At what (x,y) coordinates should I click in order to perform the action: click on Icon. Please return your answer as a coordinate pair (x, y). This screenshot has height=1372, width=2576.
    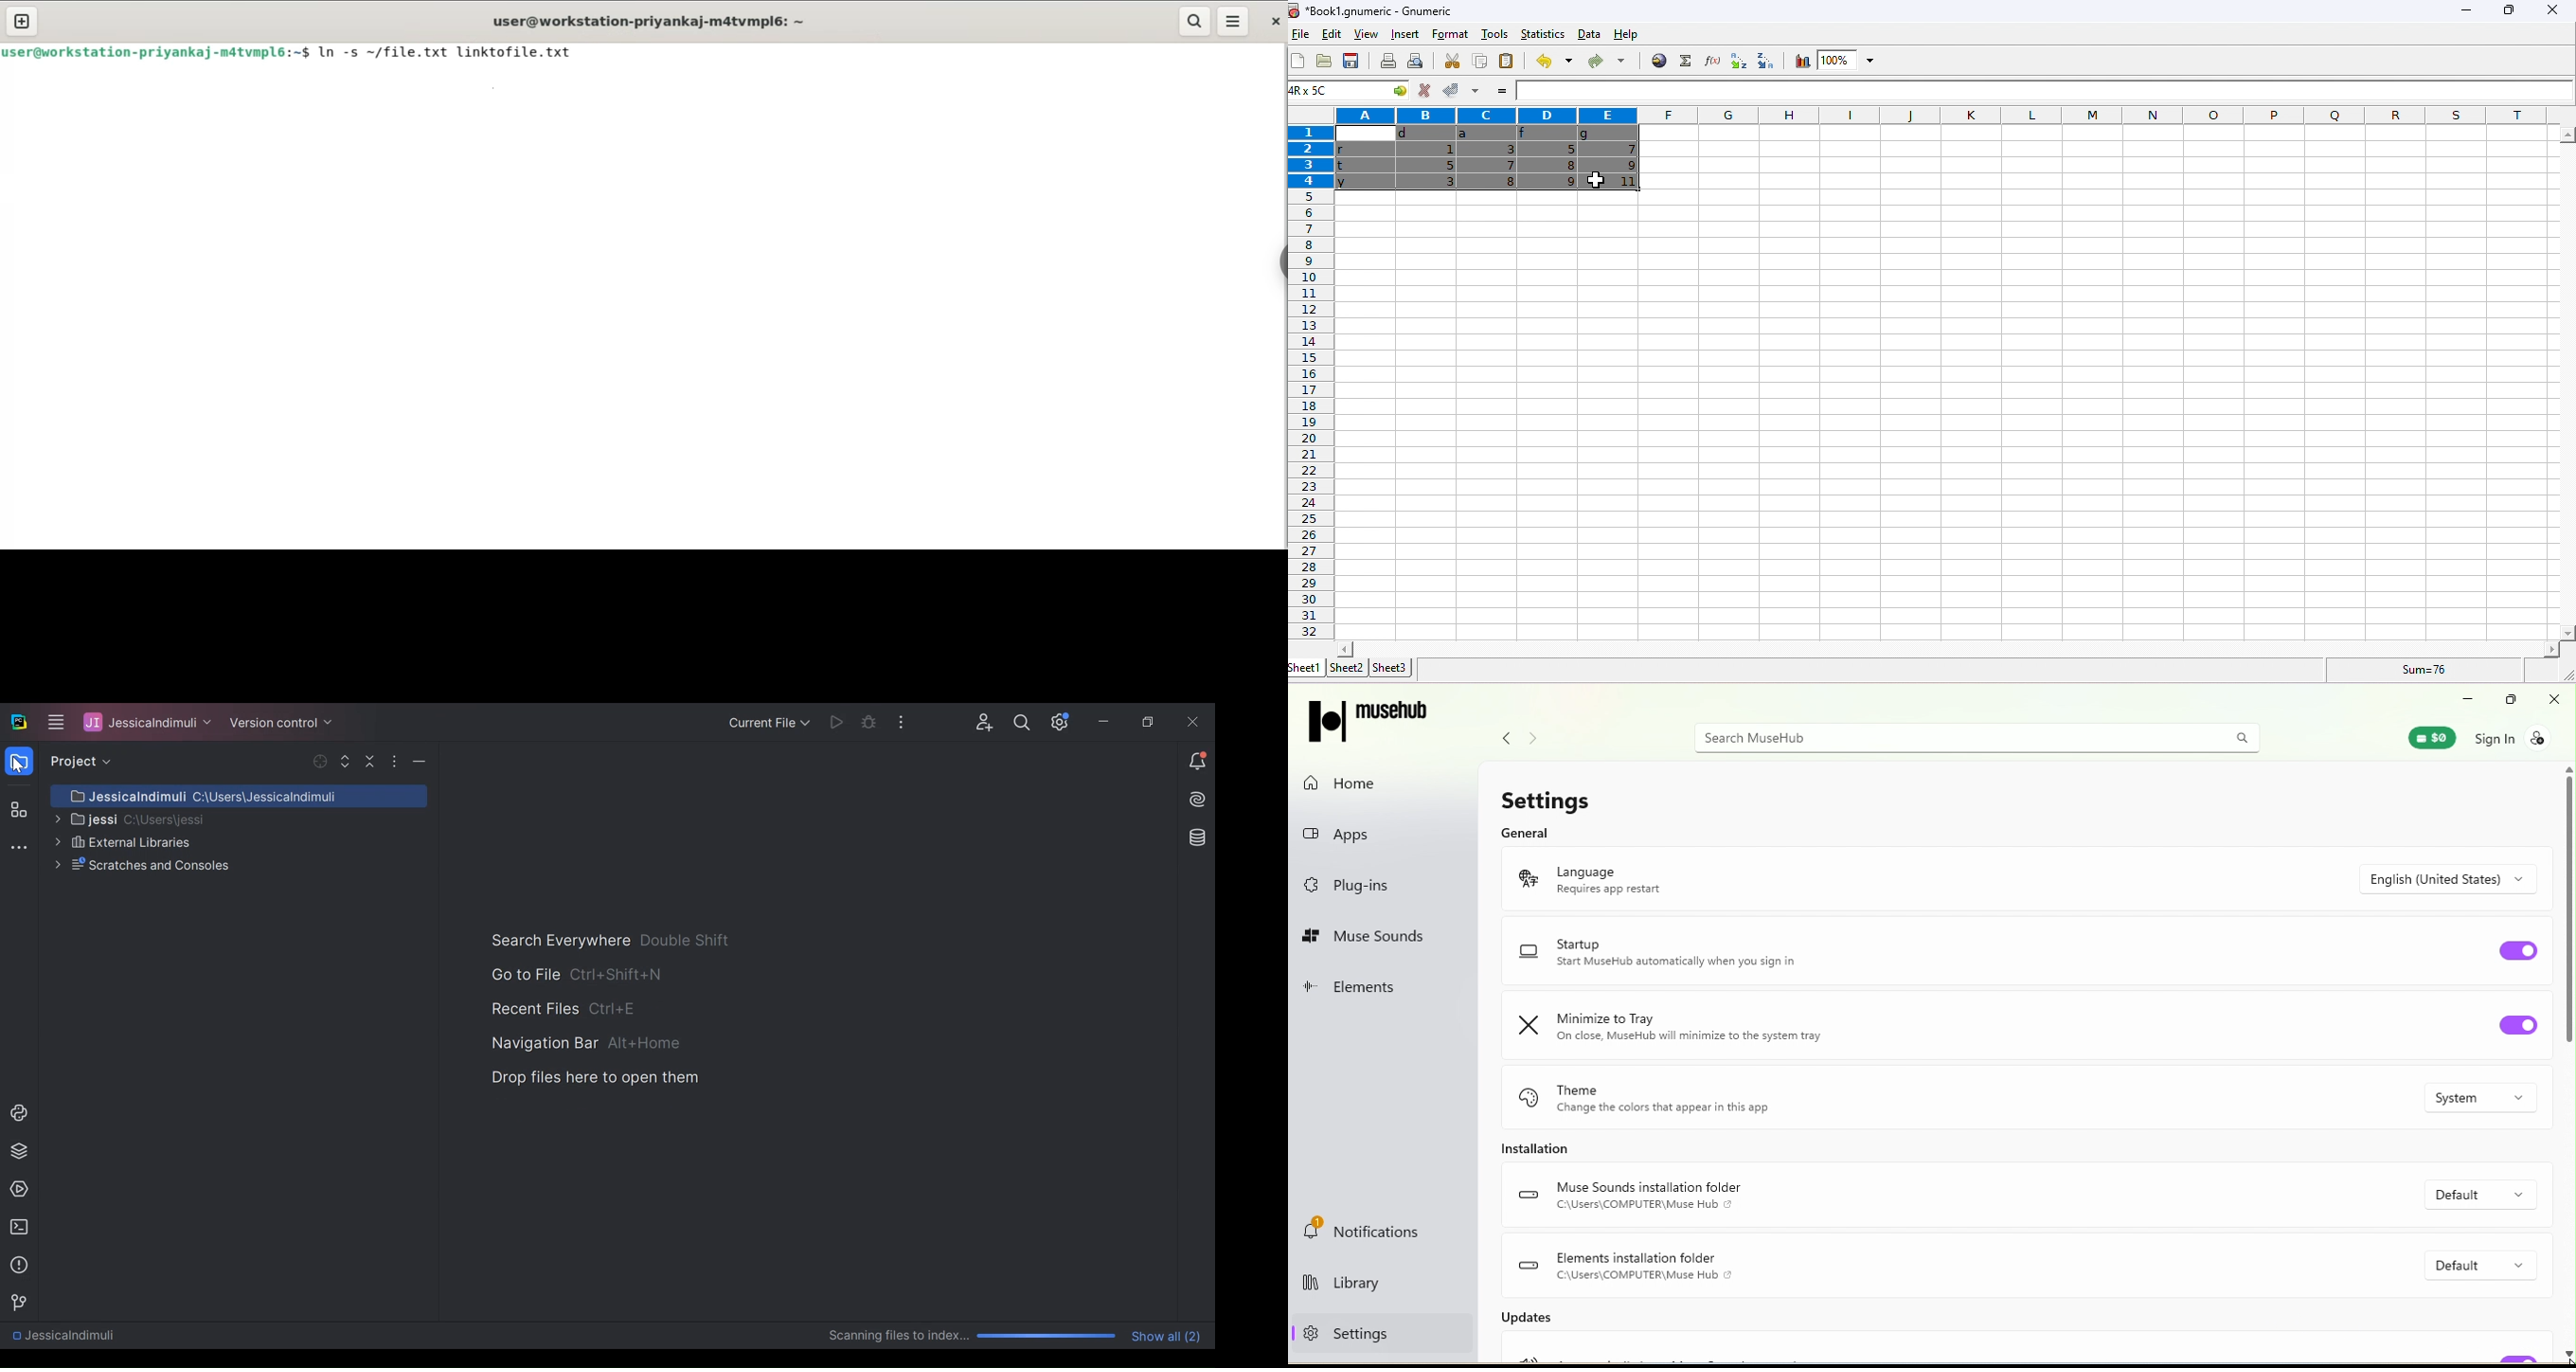
    Looking at the image, I should click on (1528, 953).